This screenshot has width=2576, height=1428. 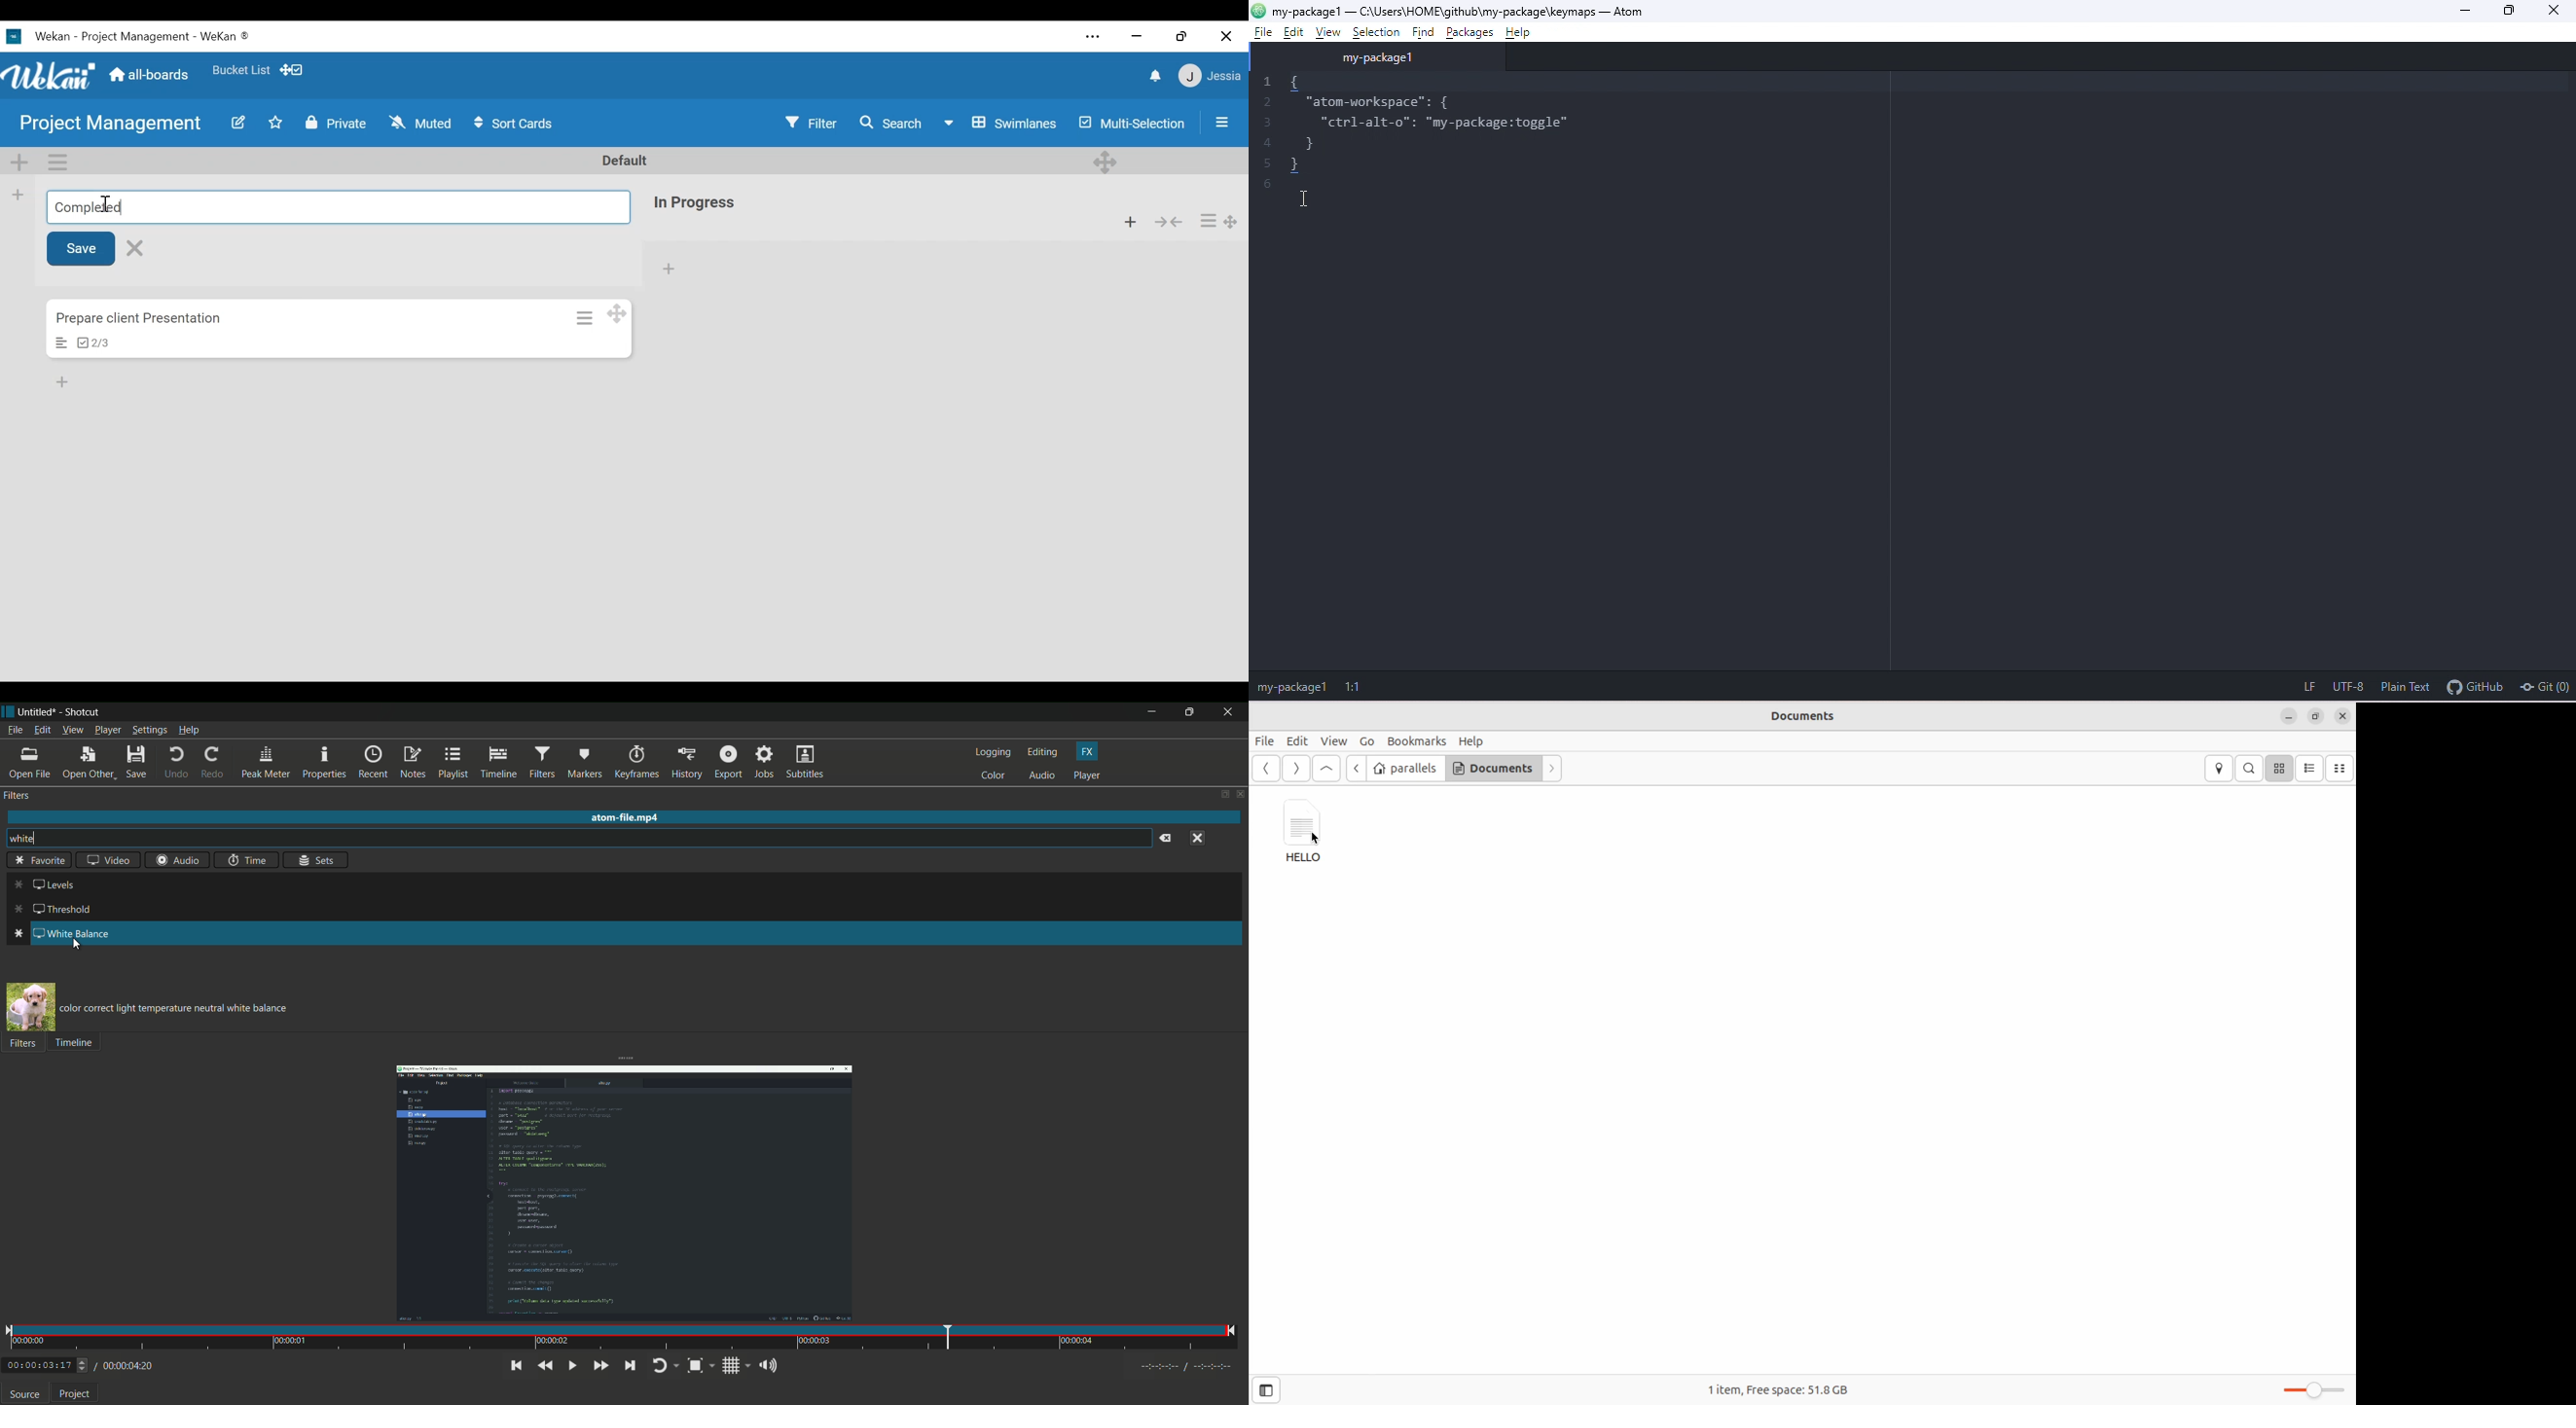 What do you see at coordinates (1418, 740) in the screenshot?
I see `Bookmarks` at bounding box center [1418, 740].